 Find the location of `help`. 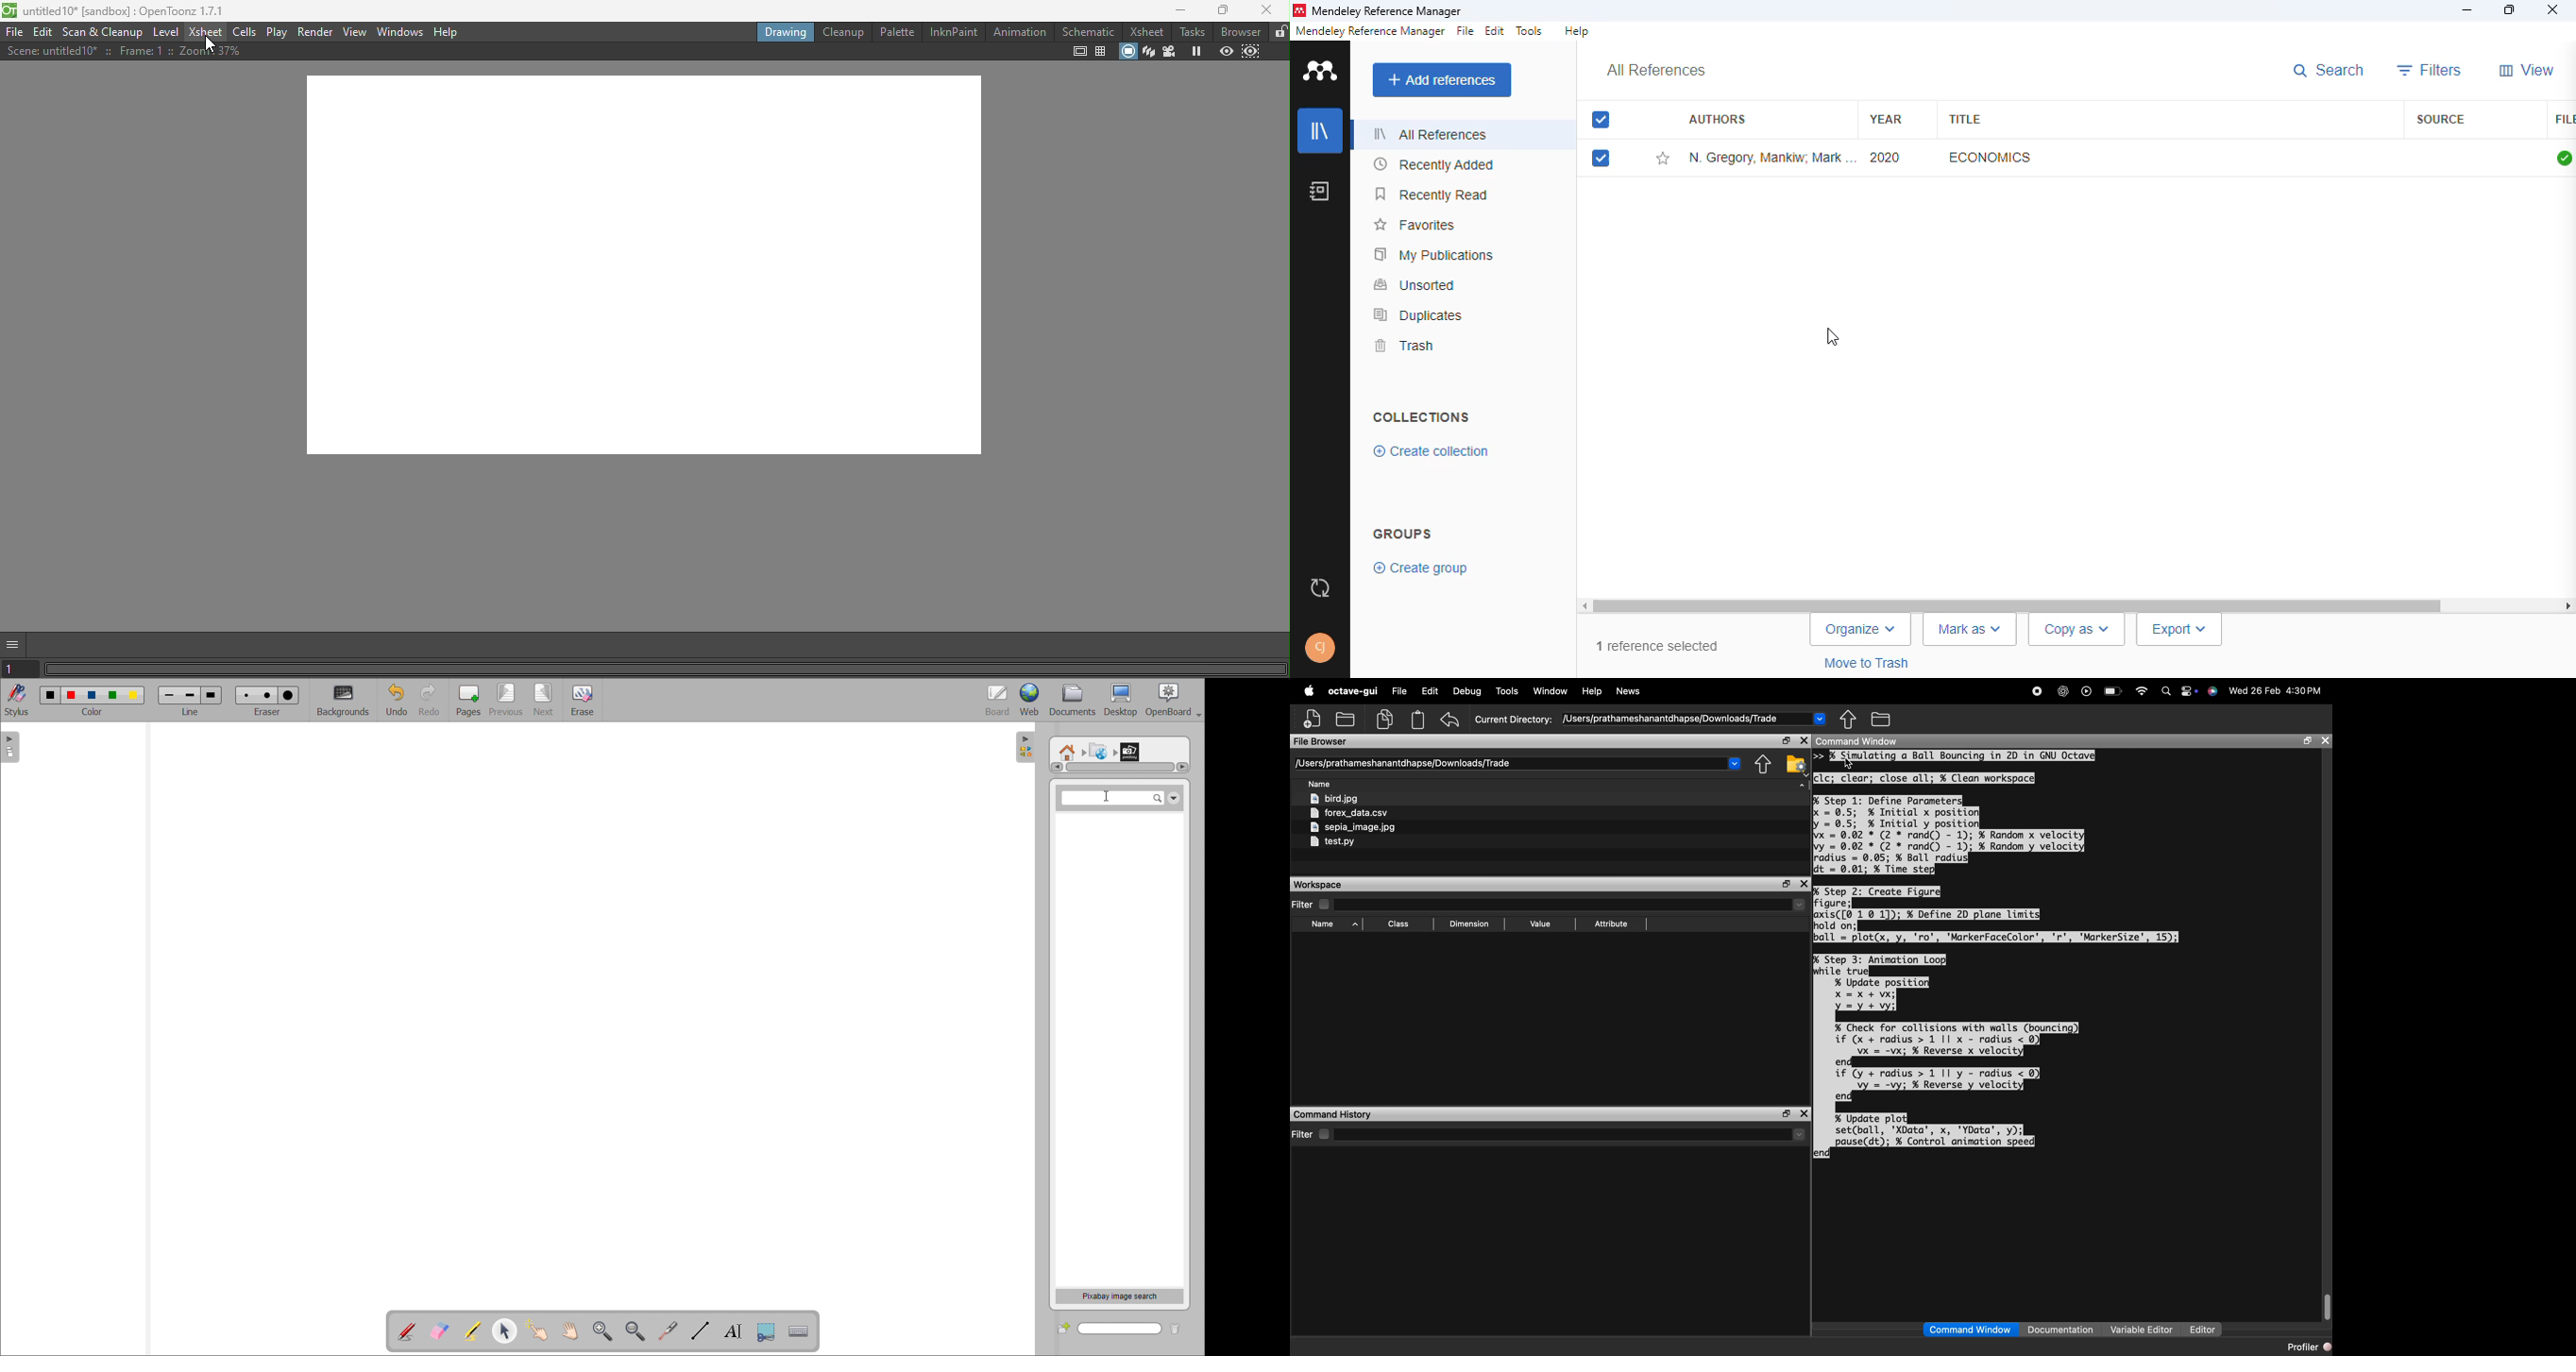

help is located at coordinates (1575, 30).